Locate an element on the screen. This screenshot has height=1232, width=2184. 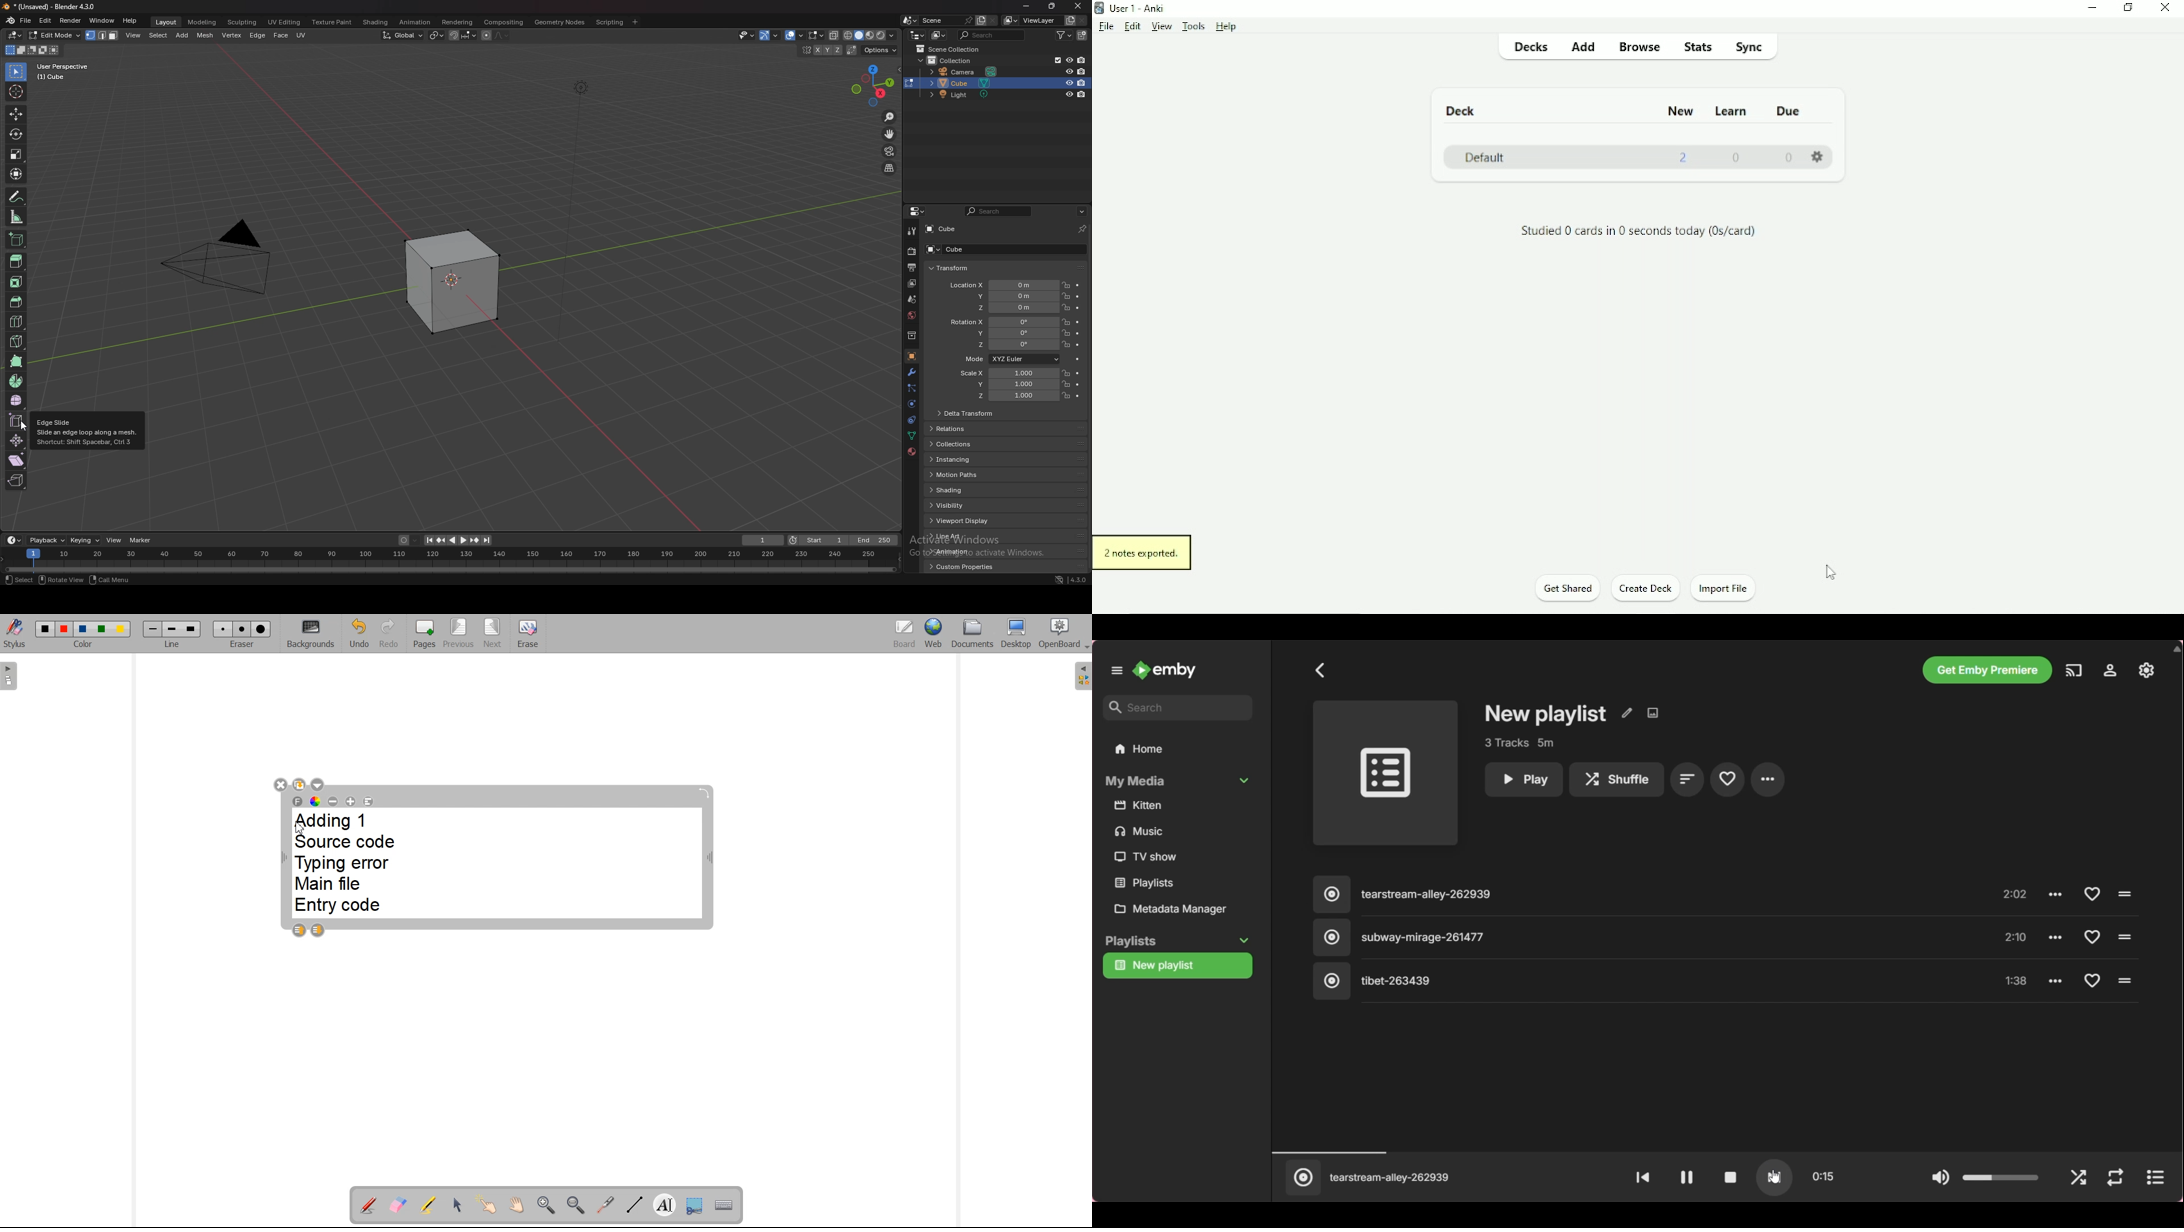
minimize is located at coordinates (1026, 6).